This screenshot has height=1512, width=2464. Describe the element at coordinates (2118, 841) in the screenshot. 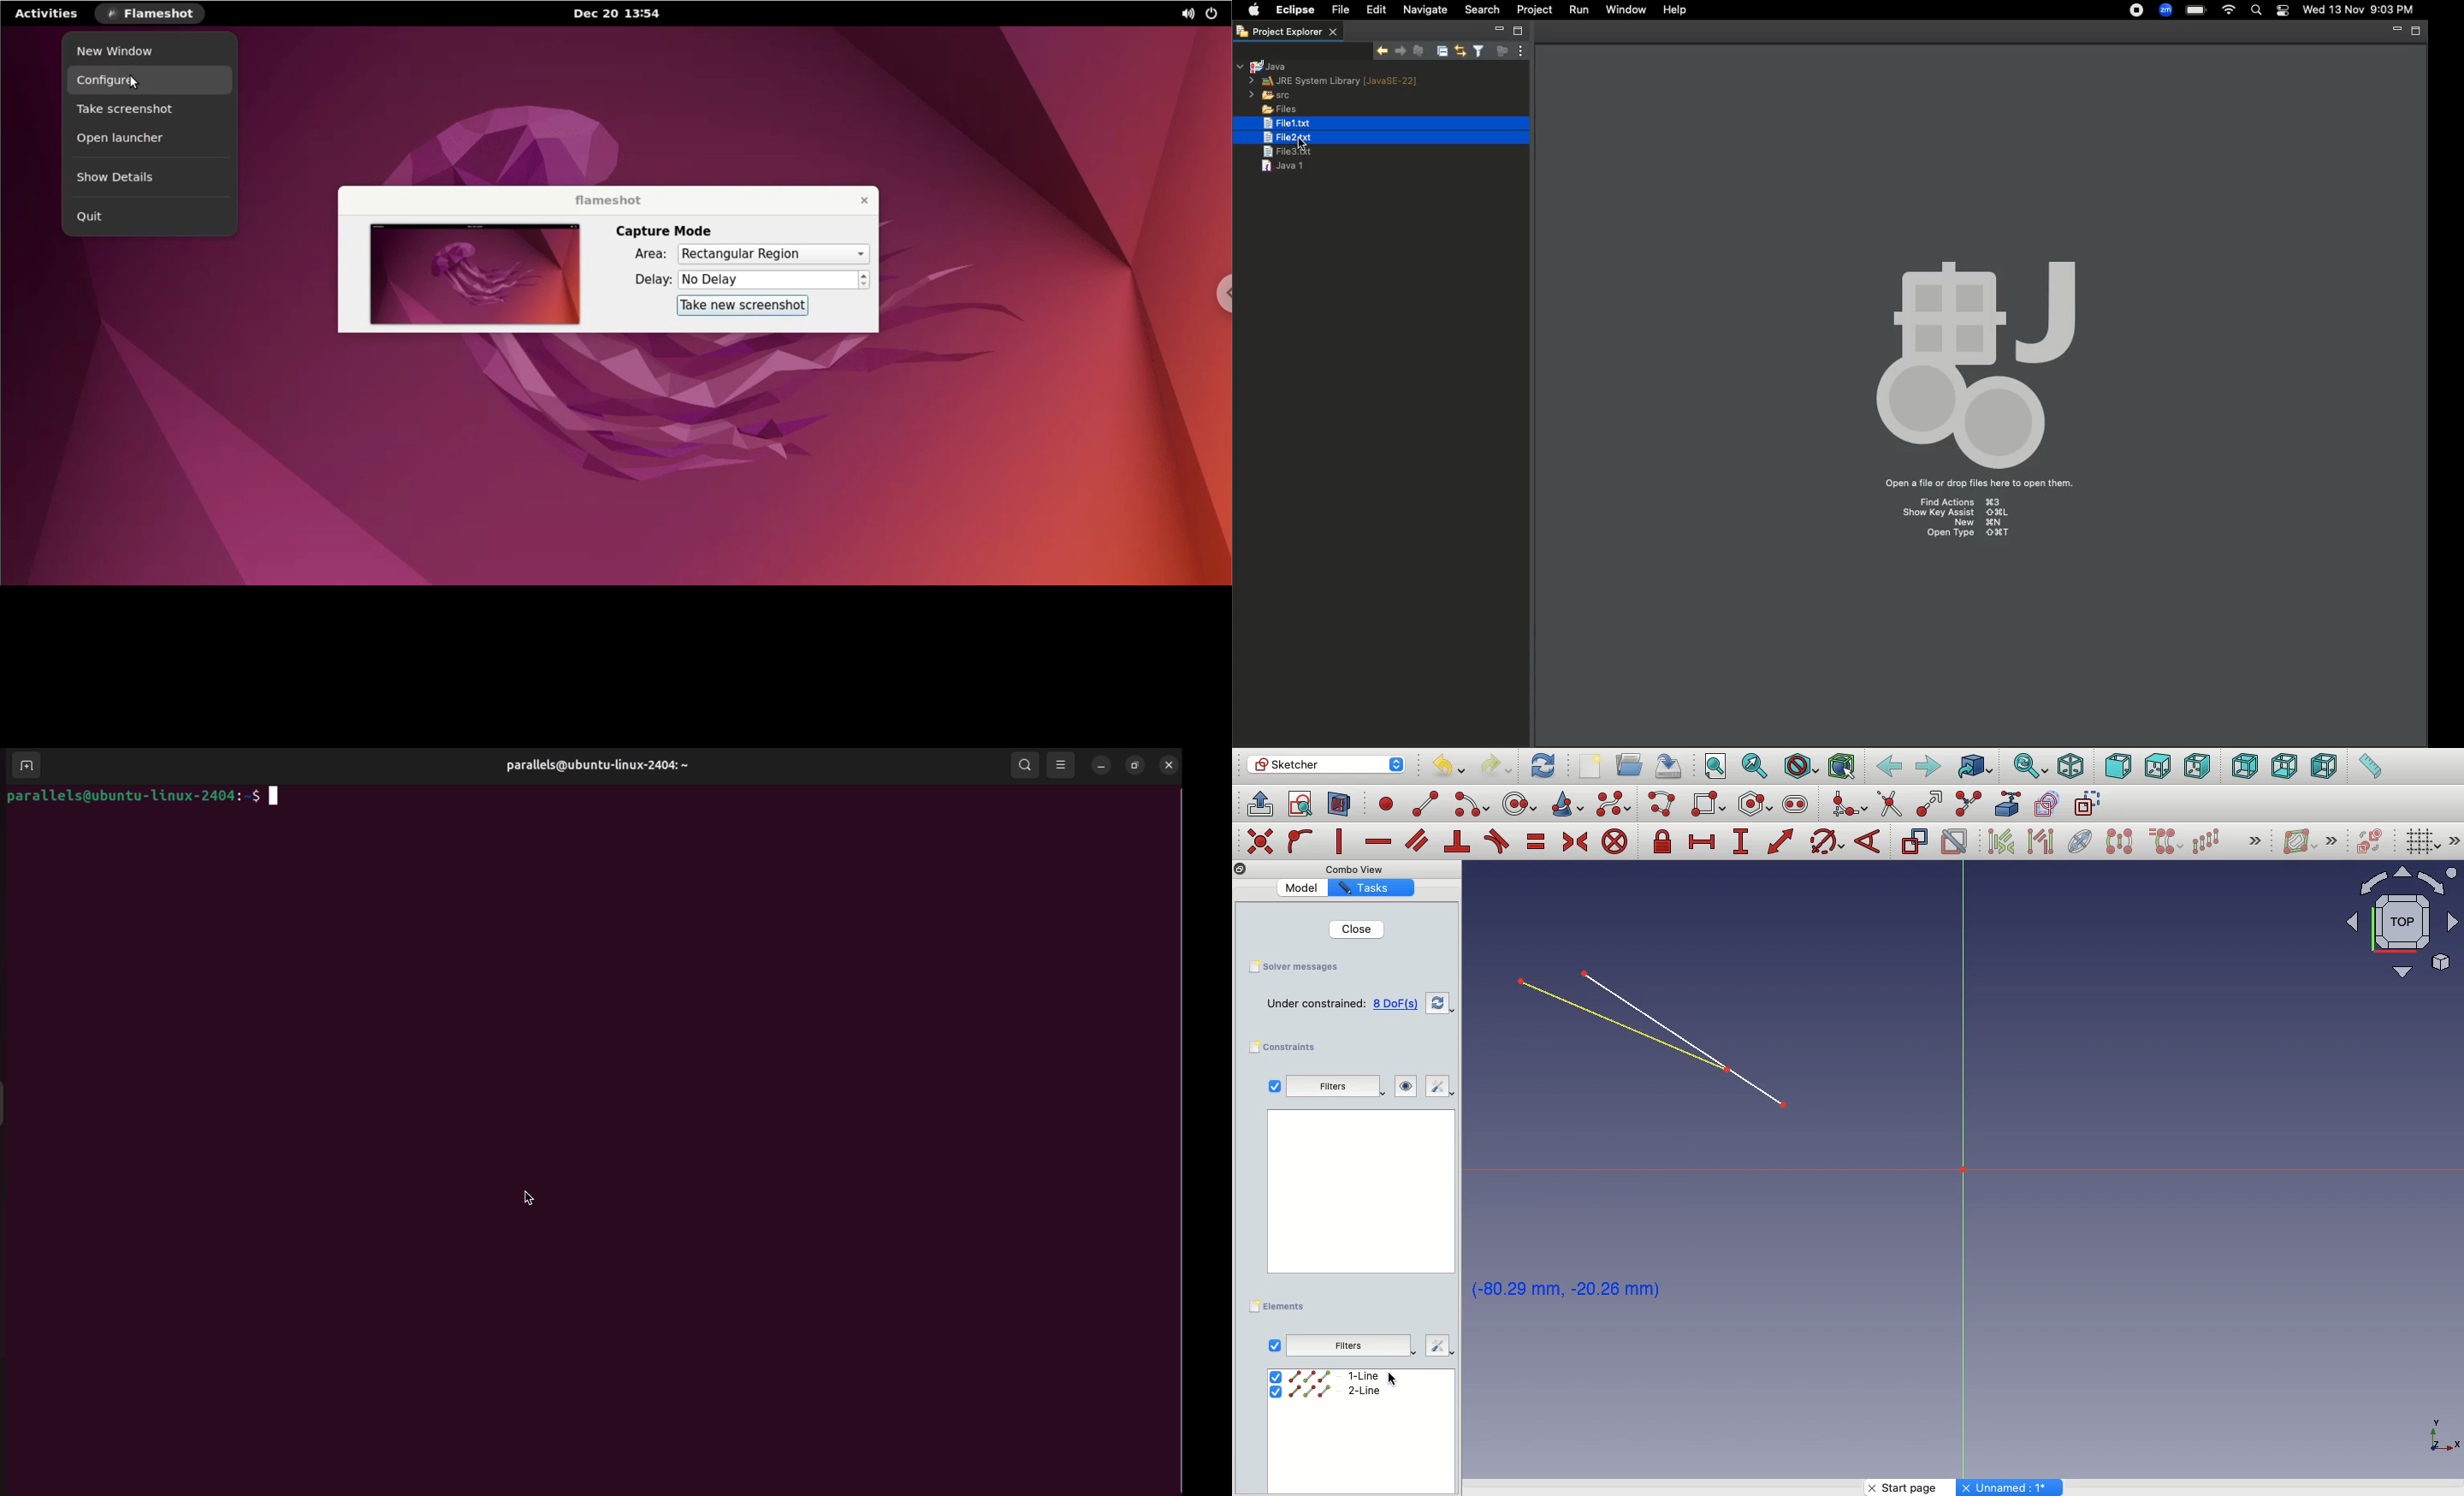

I see `Symmetry` at that location.